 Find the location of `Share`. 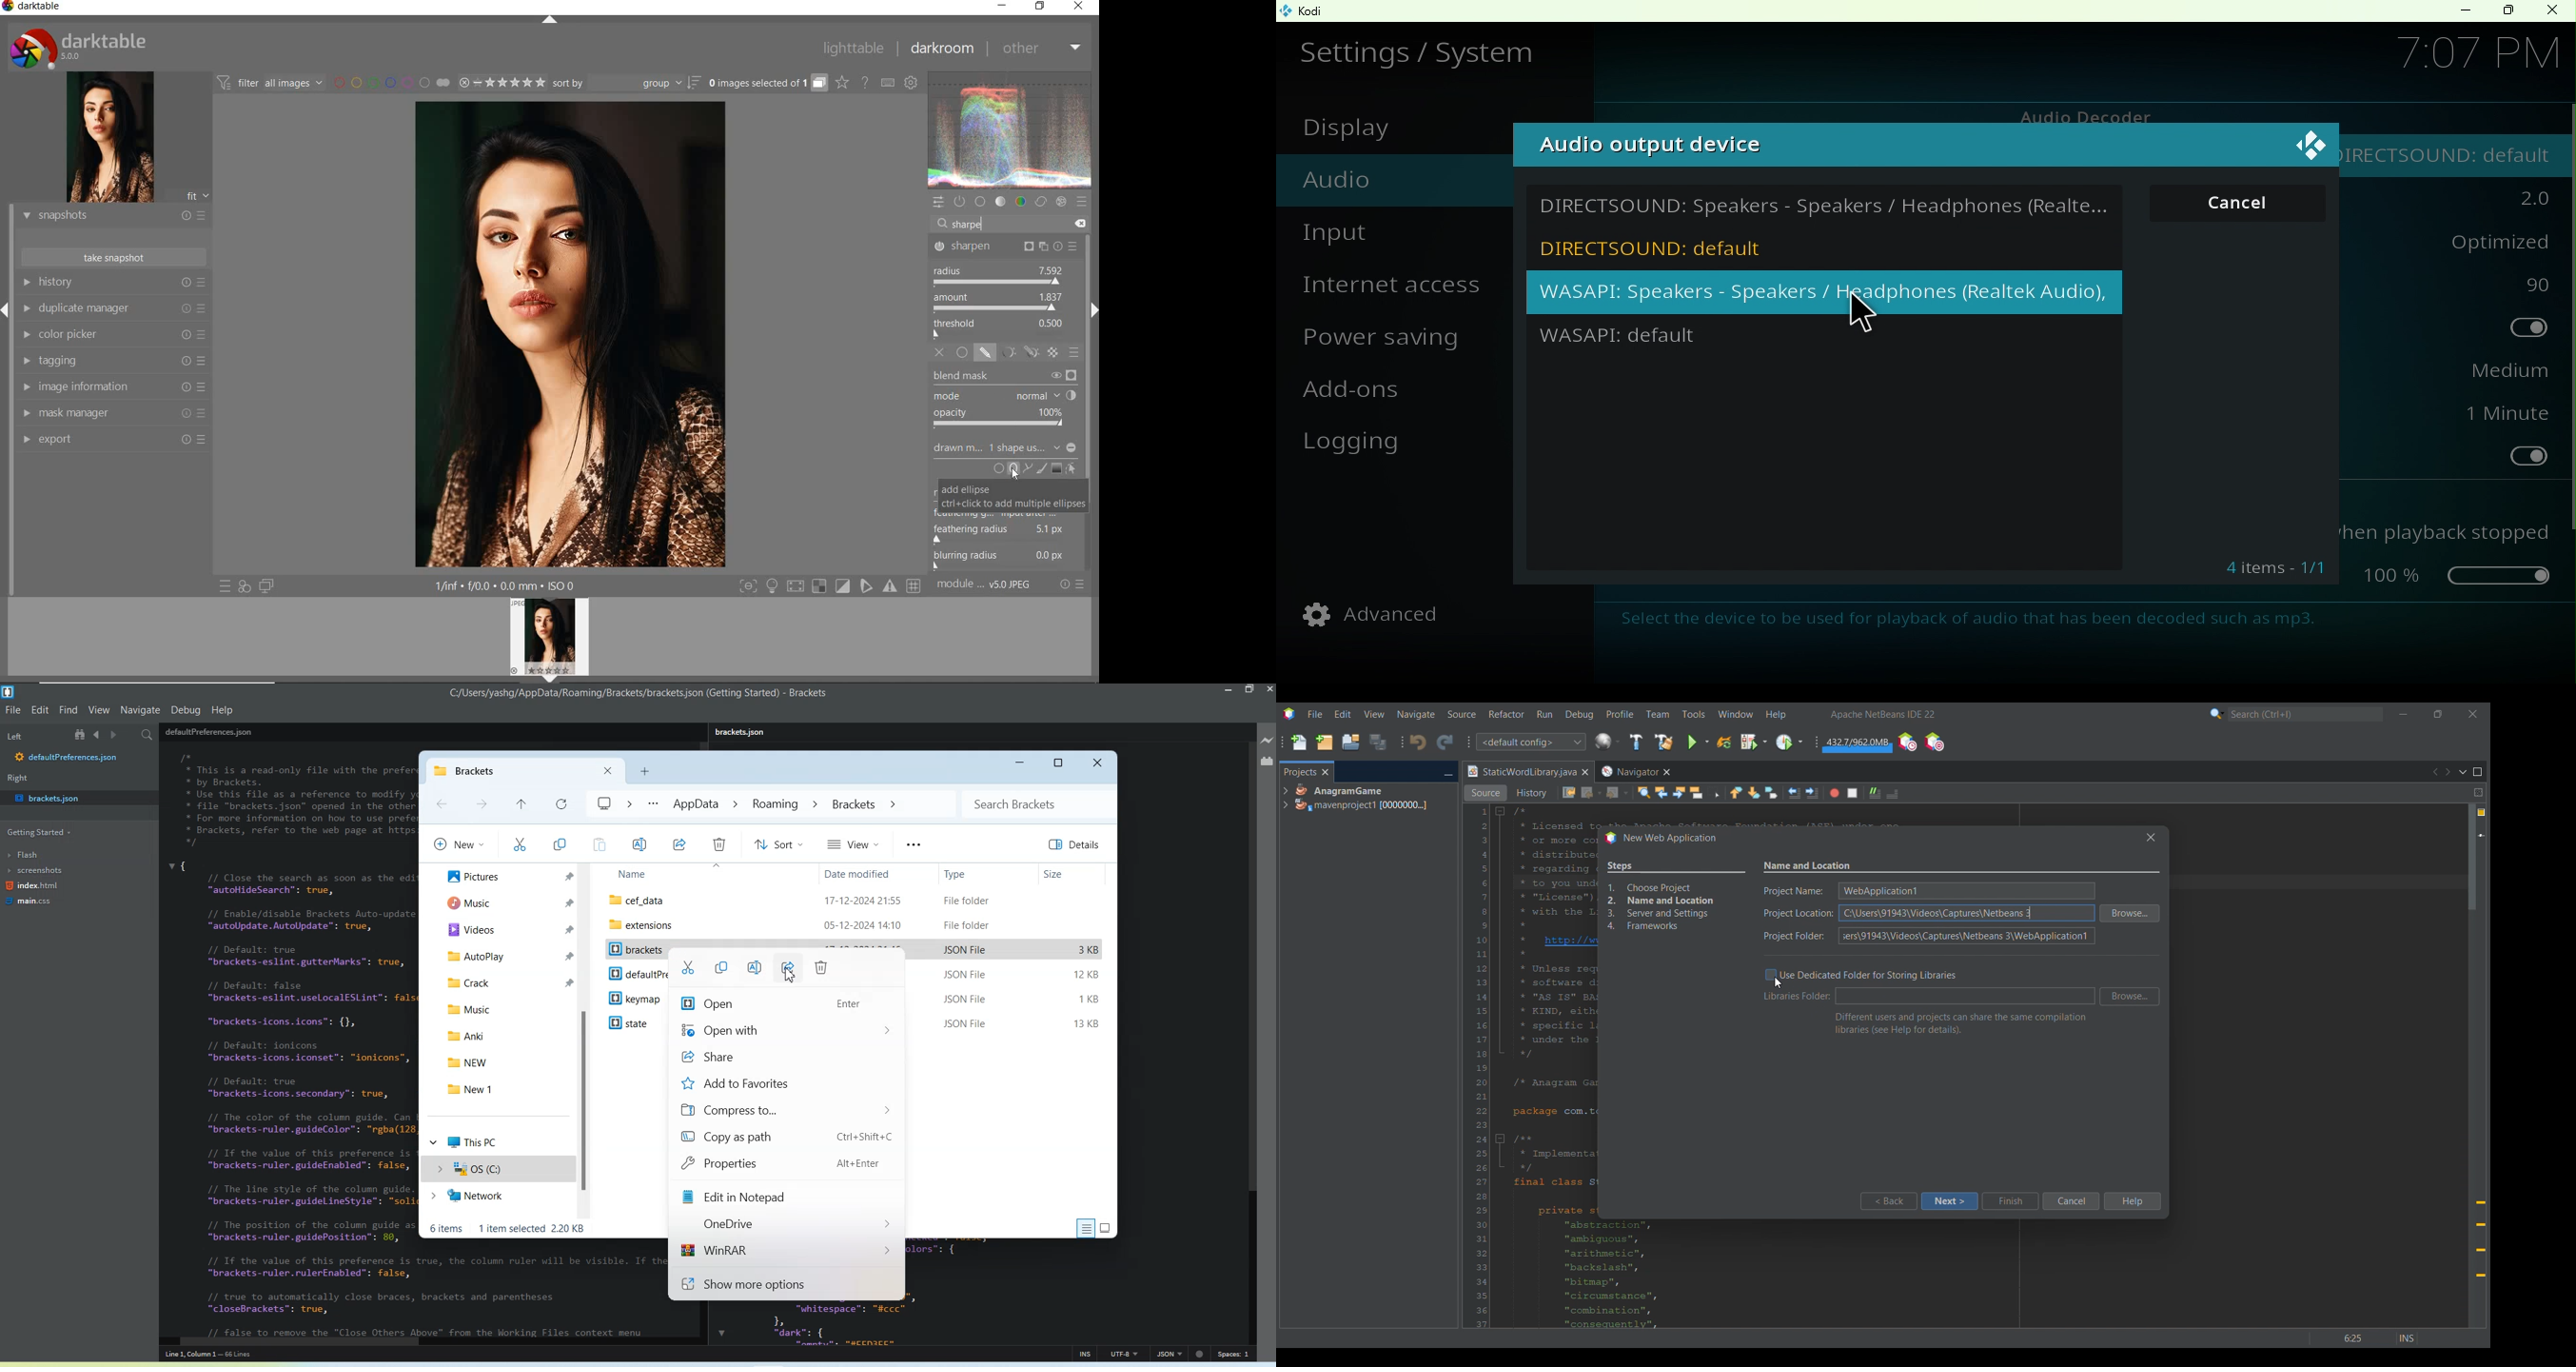

Share is located at coordinates (784, 1058).